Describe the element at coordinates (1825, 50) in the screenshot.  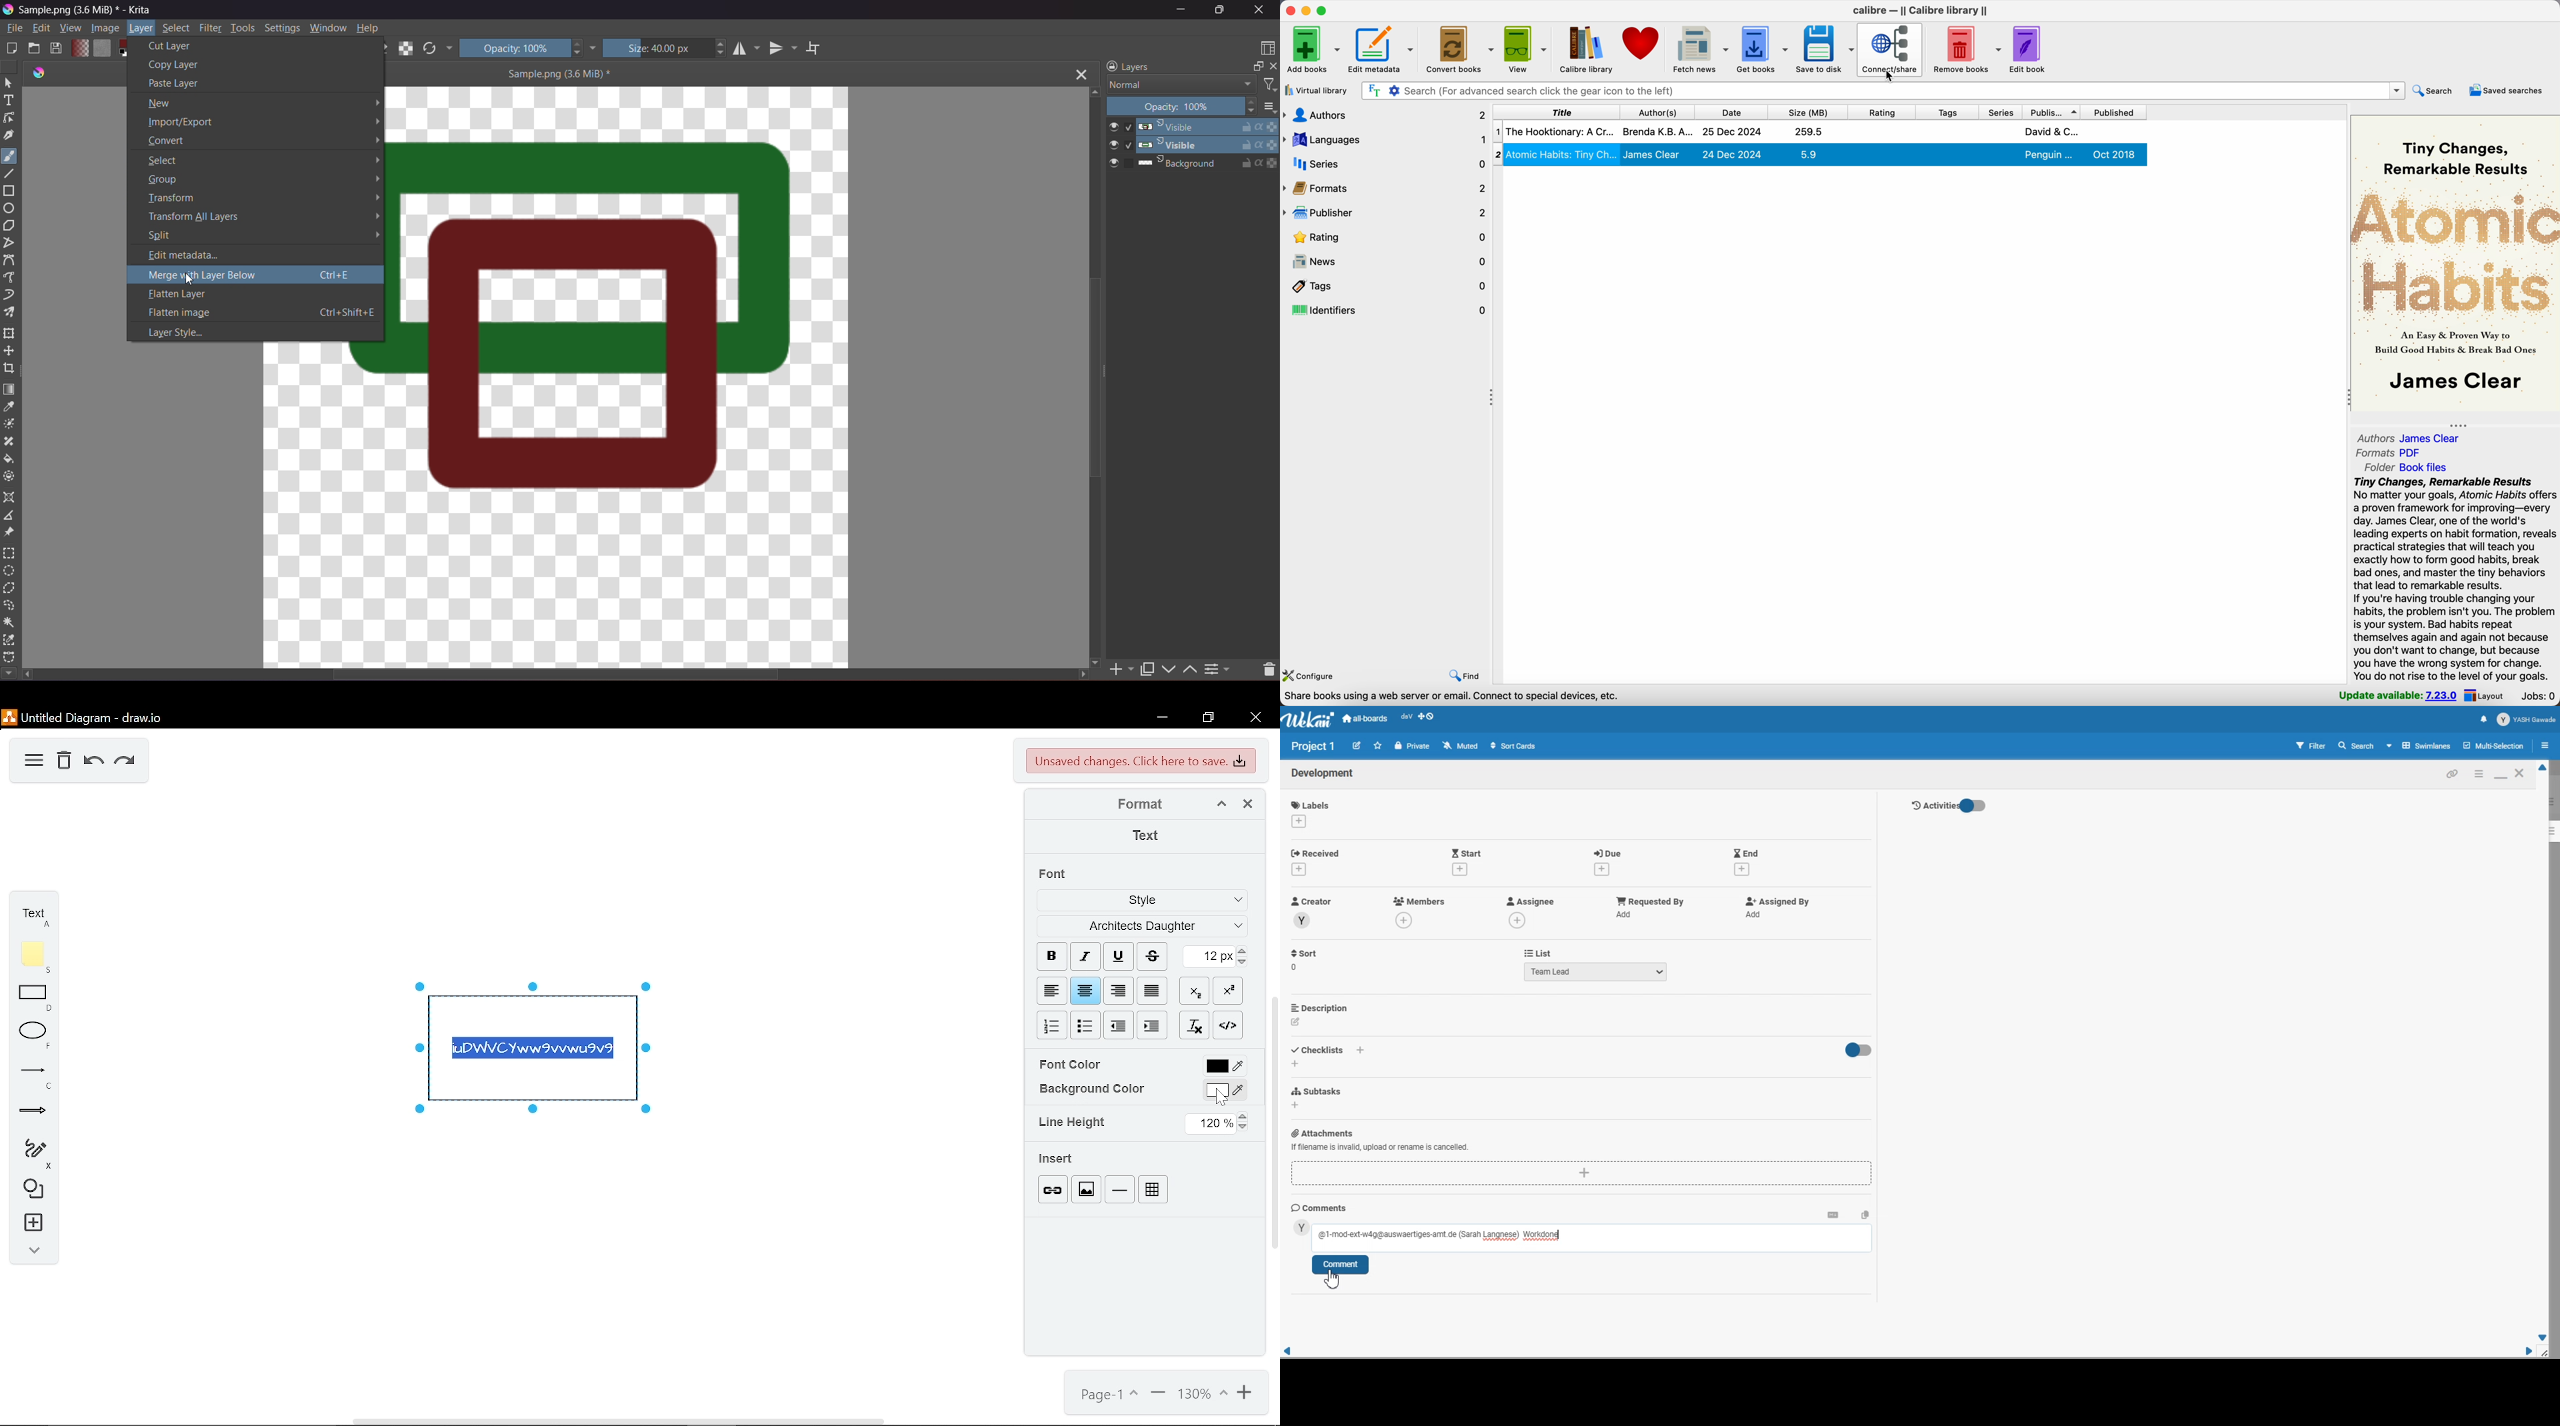
I see `save to disk` at that location.